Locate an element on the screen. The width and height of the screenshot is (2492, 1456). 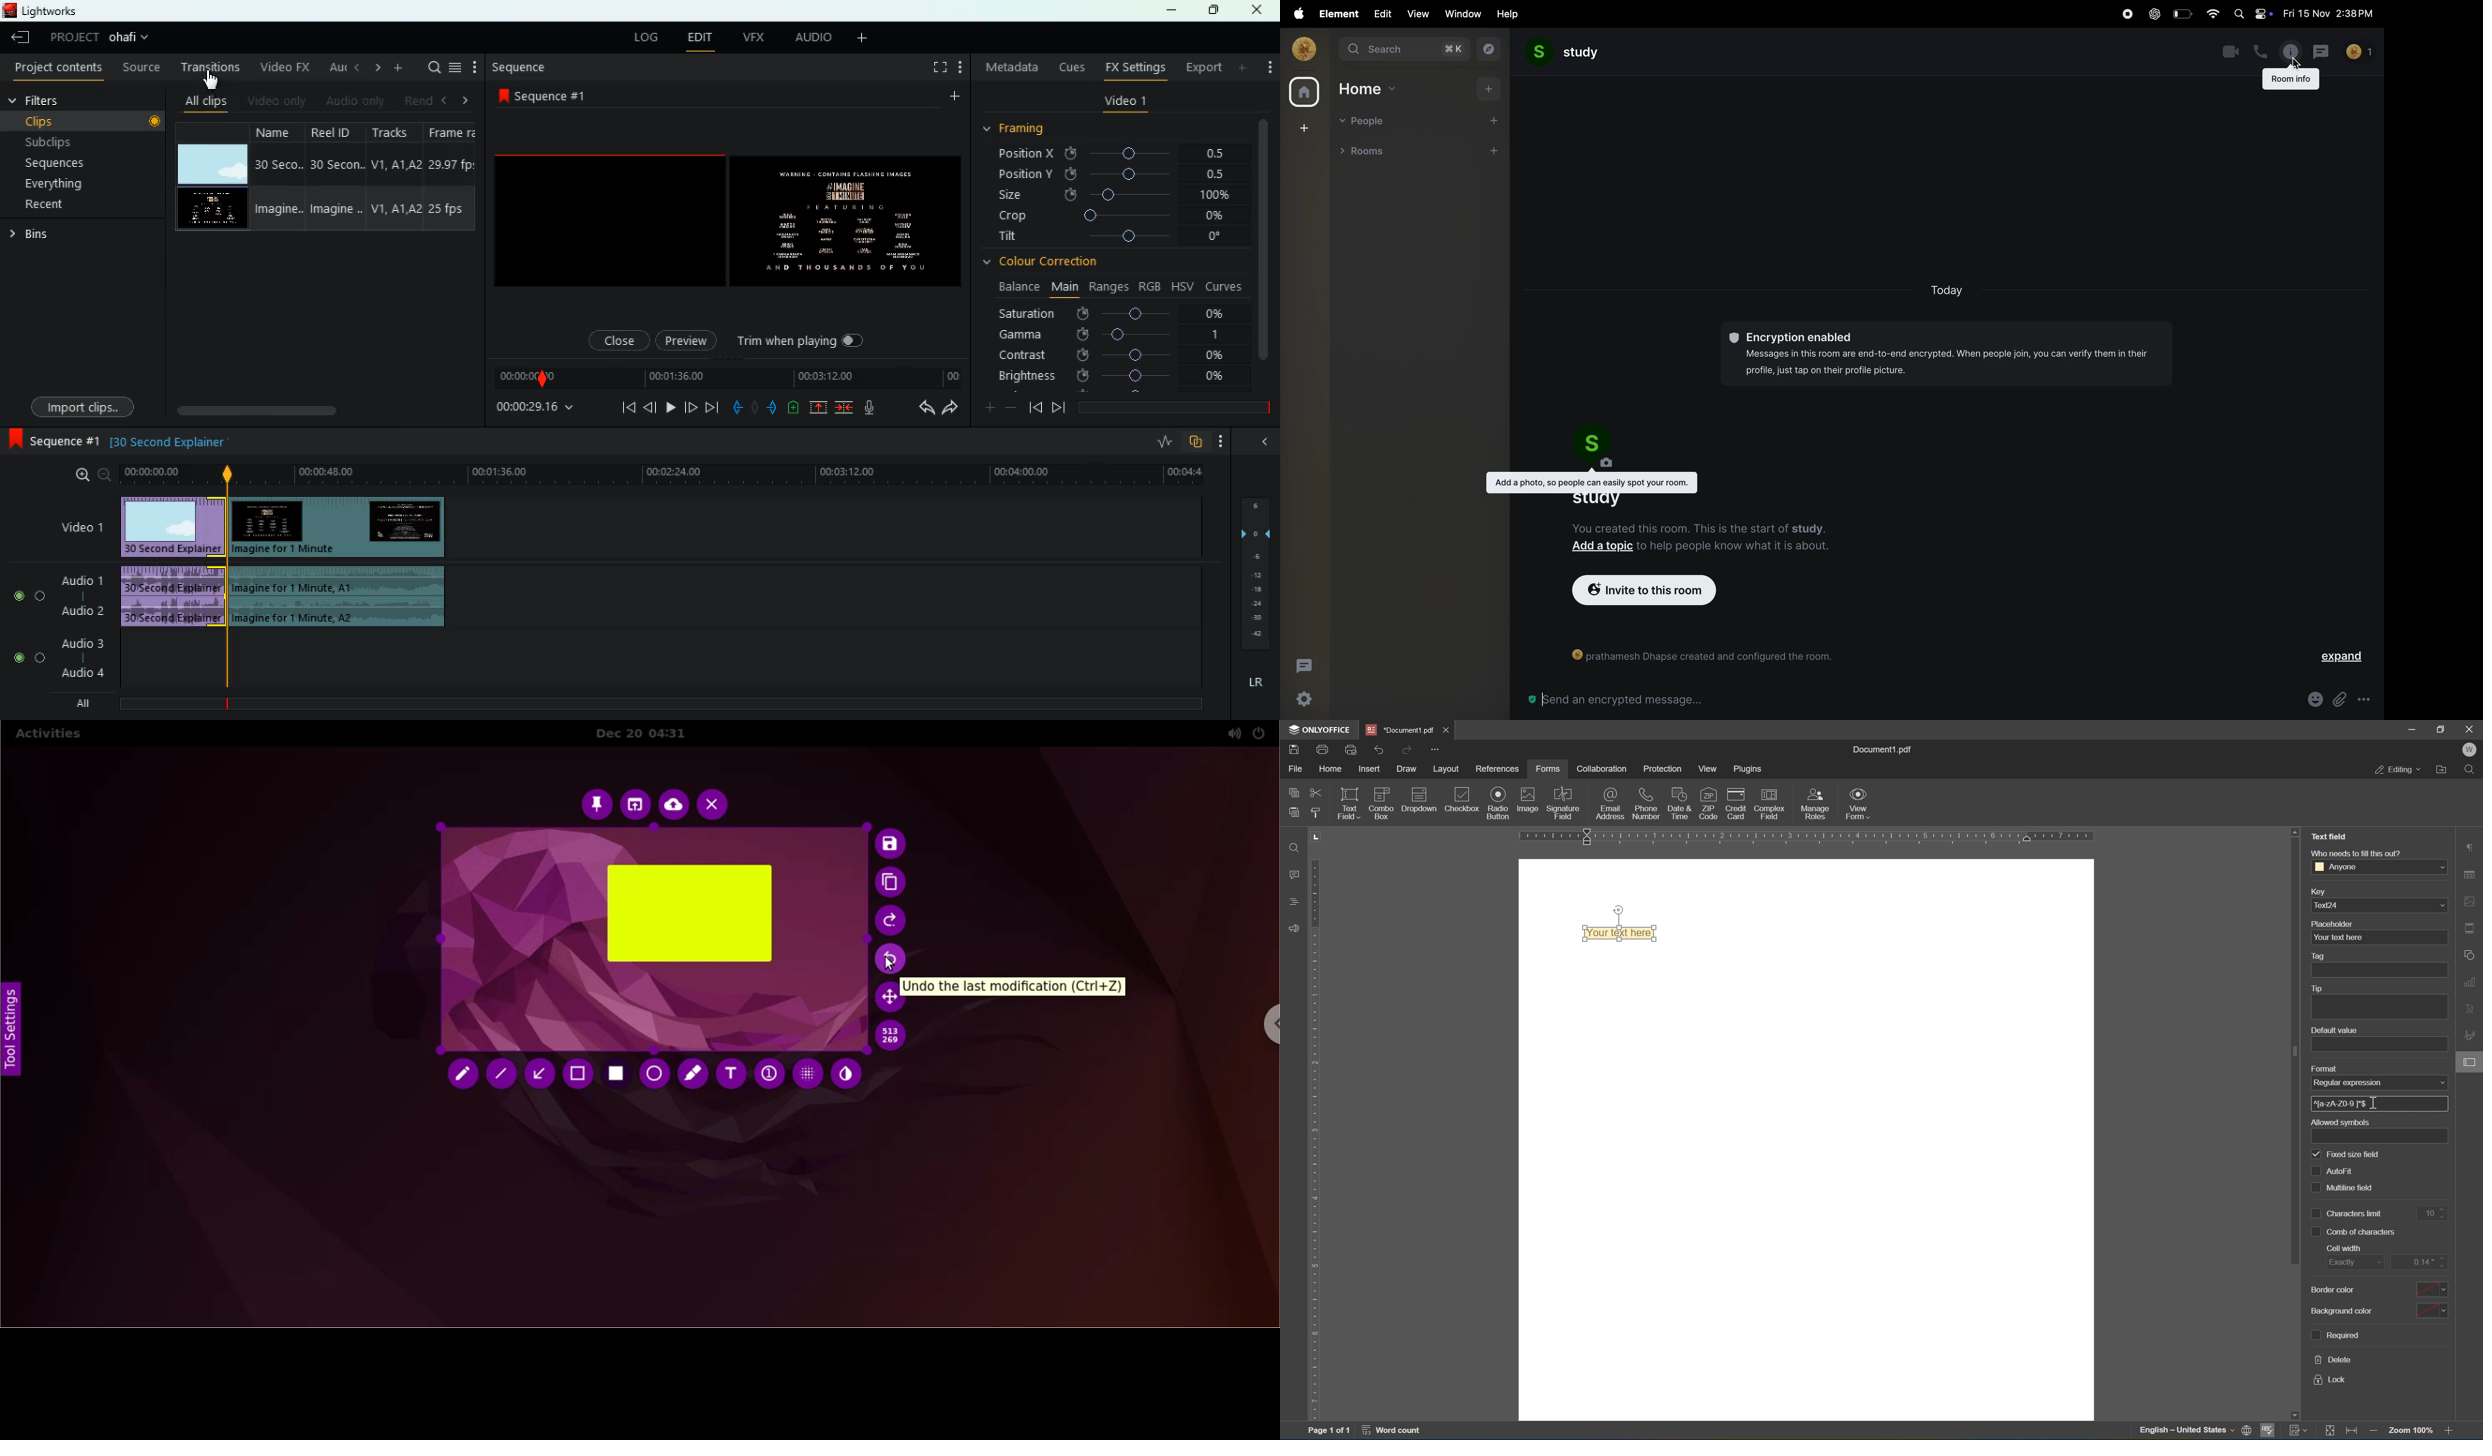
no of people is located at coordinates (2357, 50).